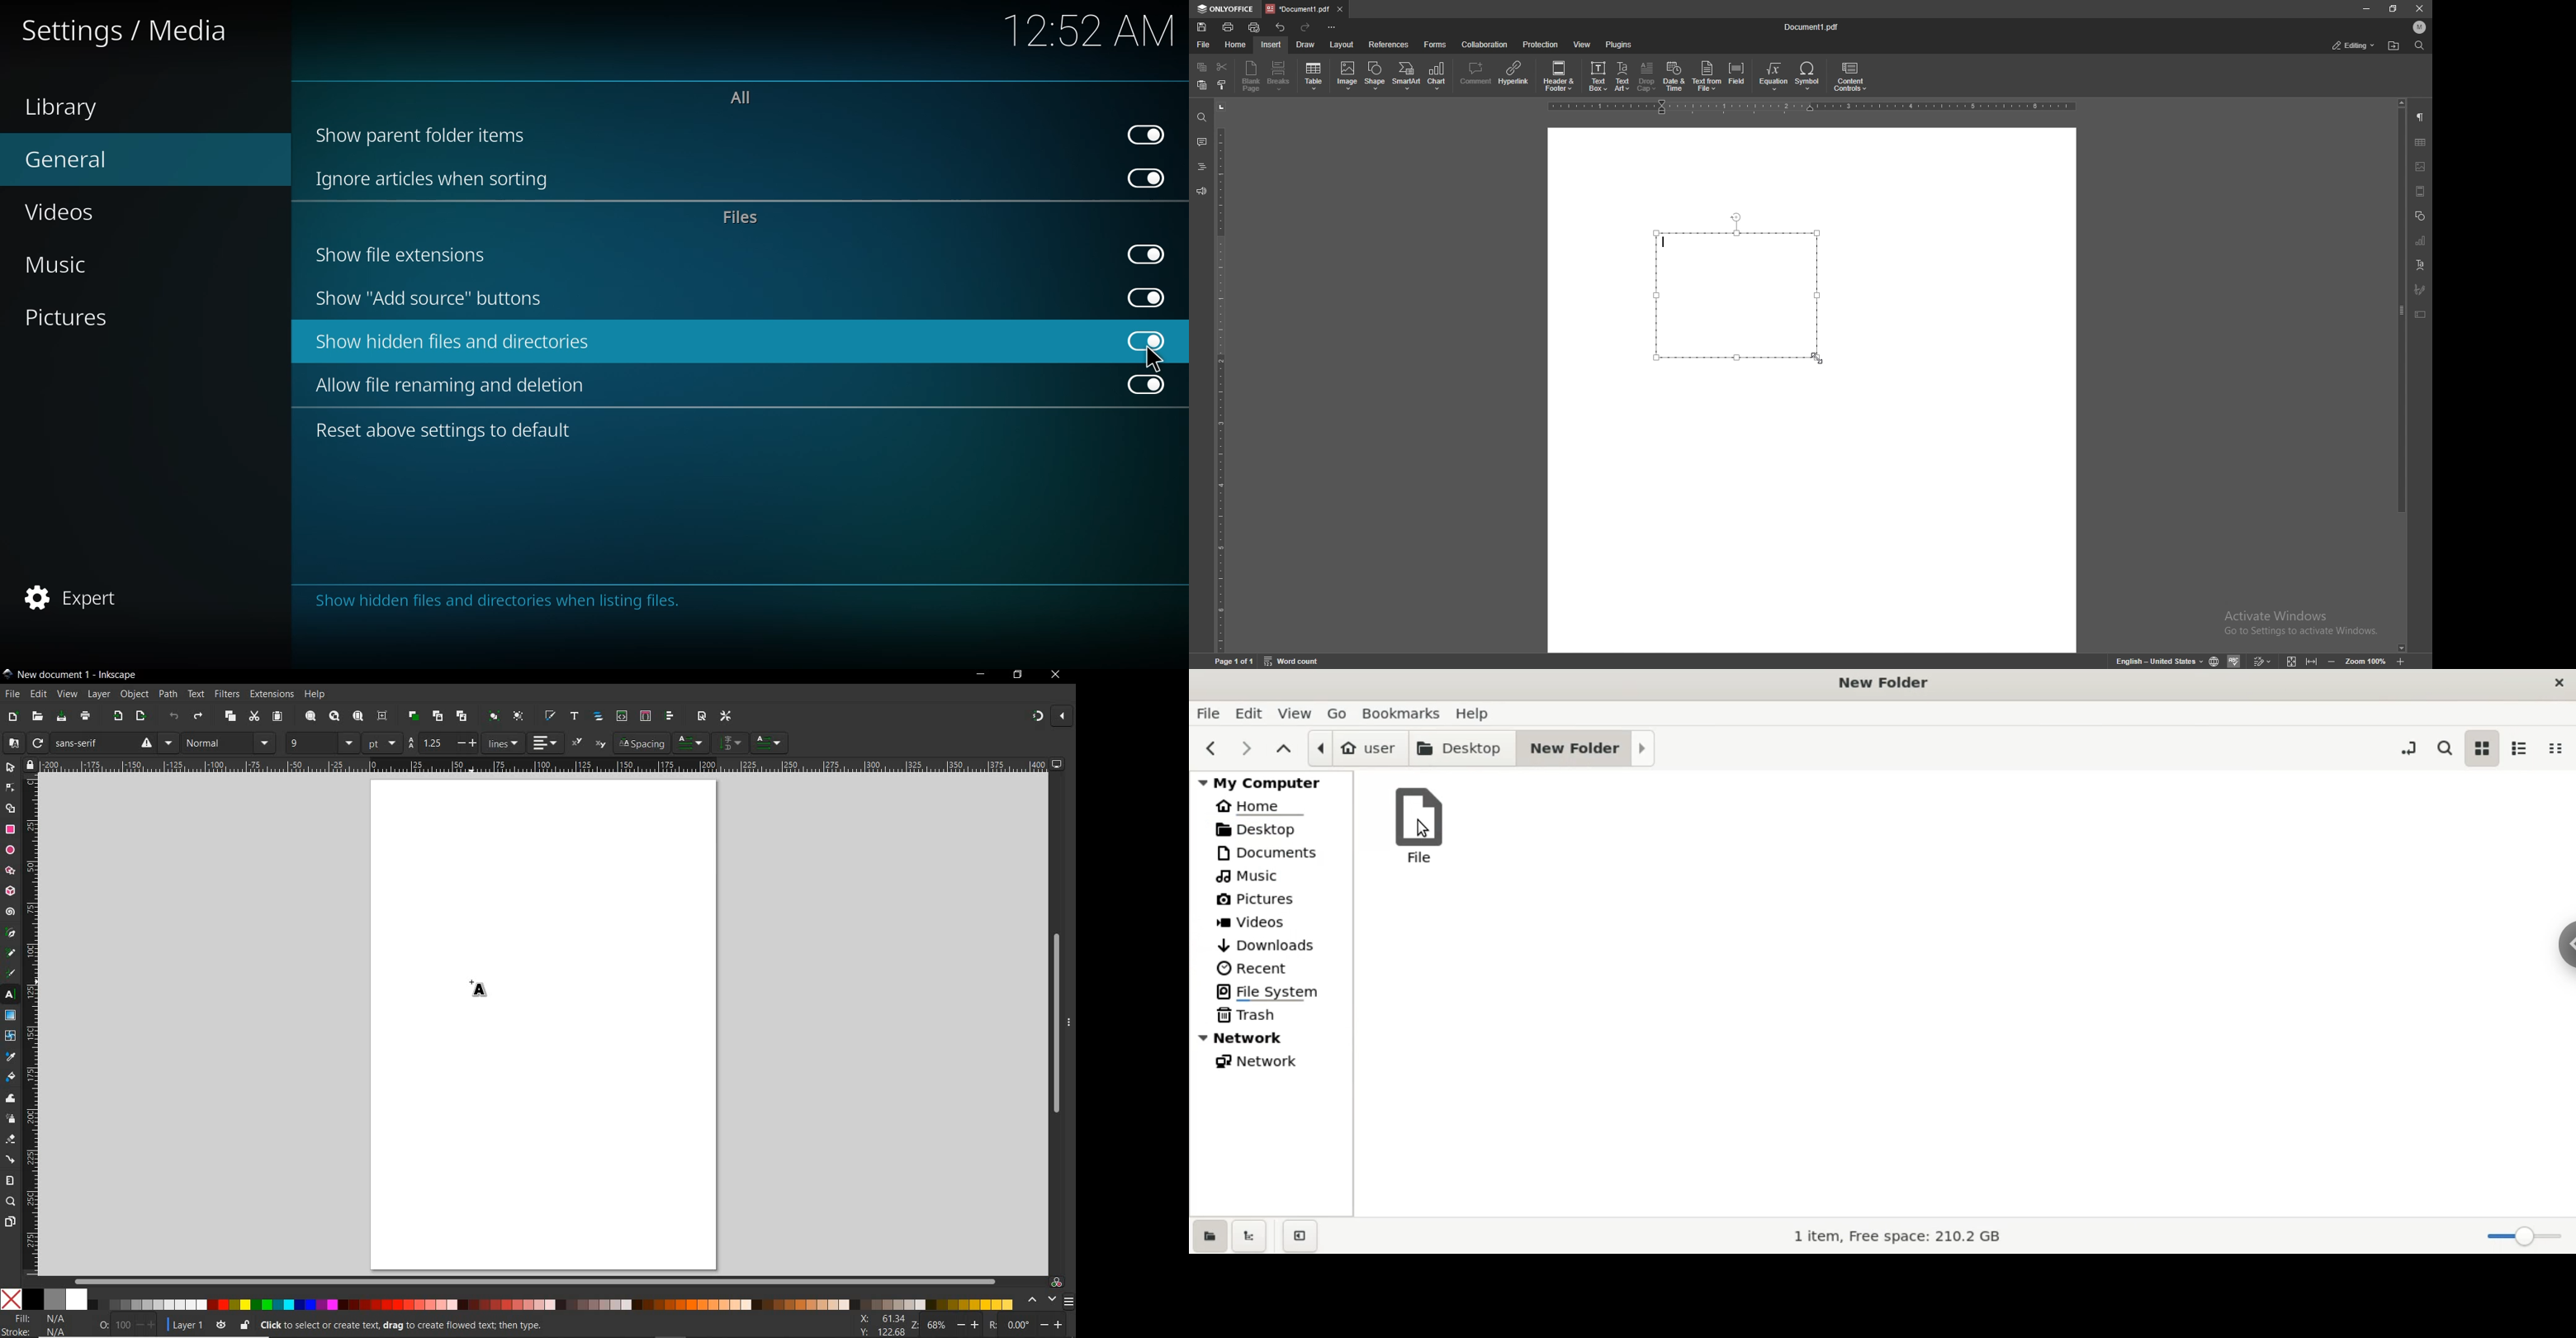 This screenshot has width=2576, height=1344. Describe the element at coordinates (382, 743) in the screenshot. I see `pt` at that location.